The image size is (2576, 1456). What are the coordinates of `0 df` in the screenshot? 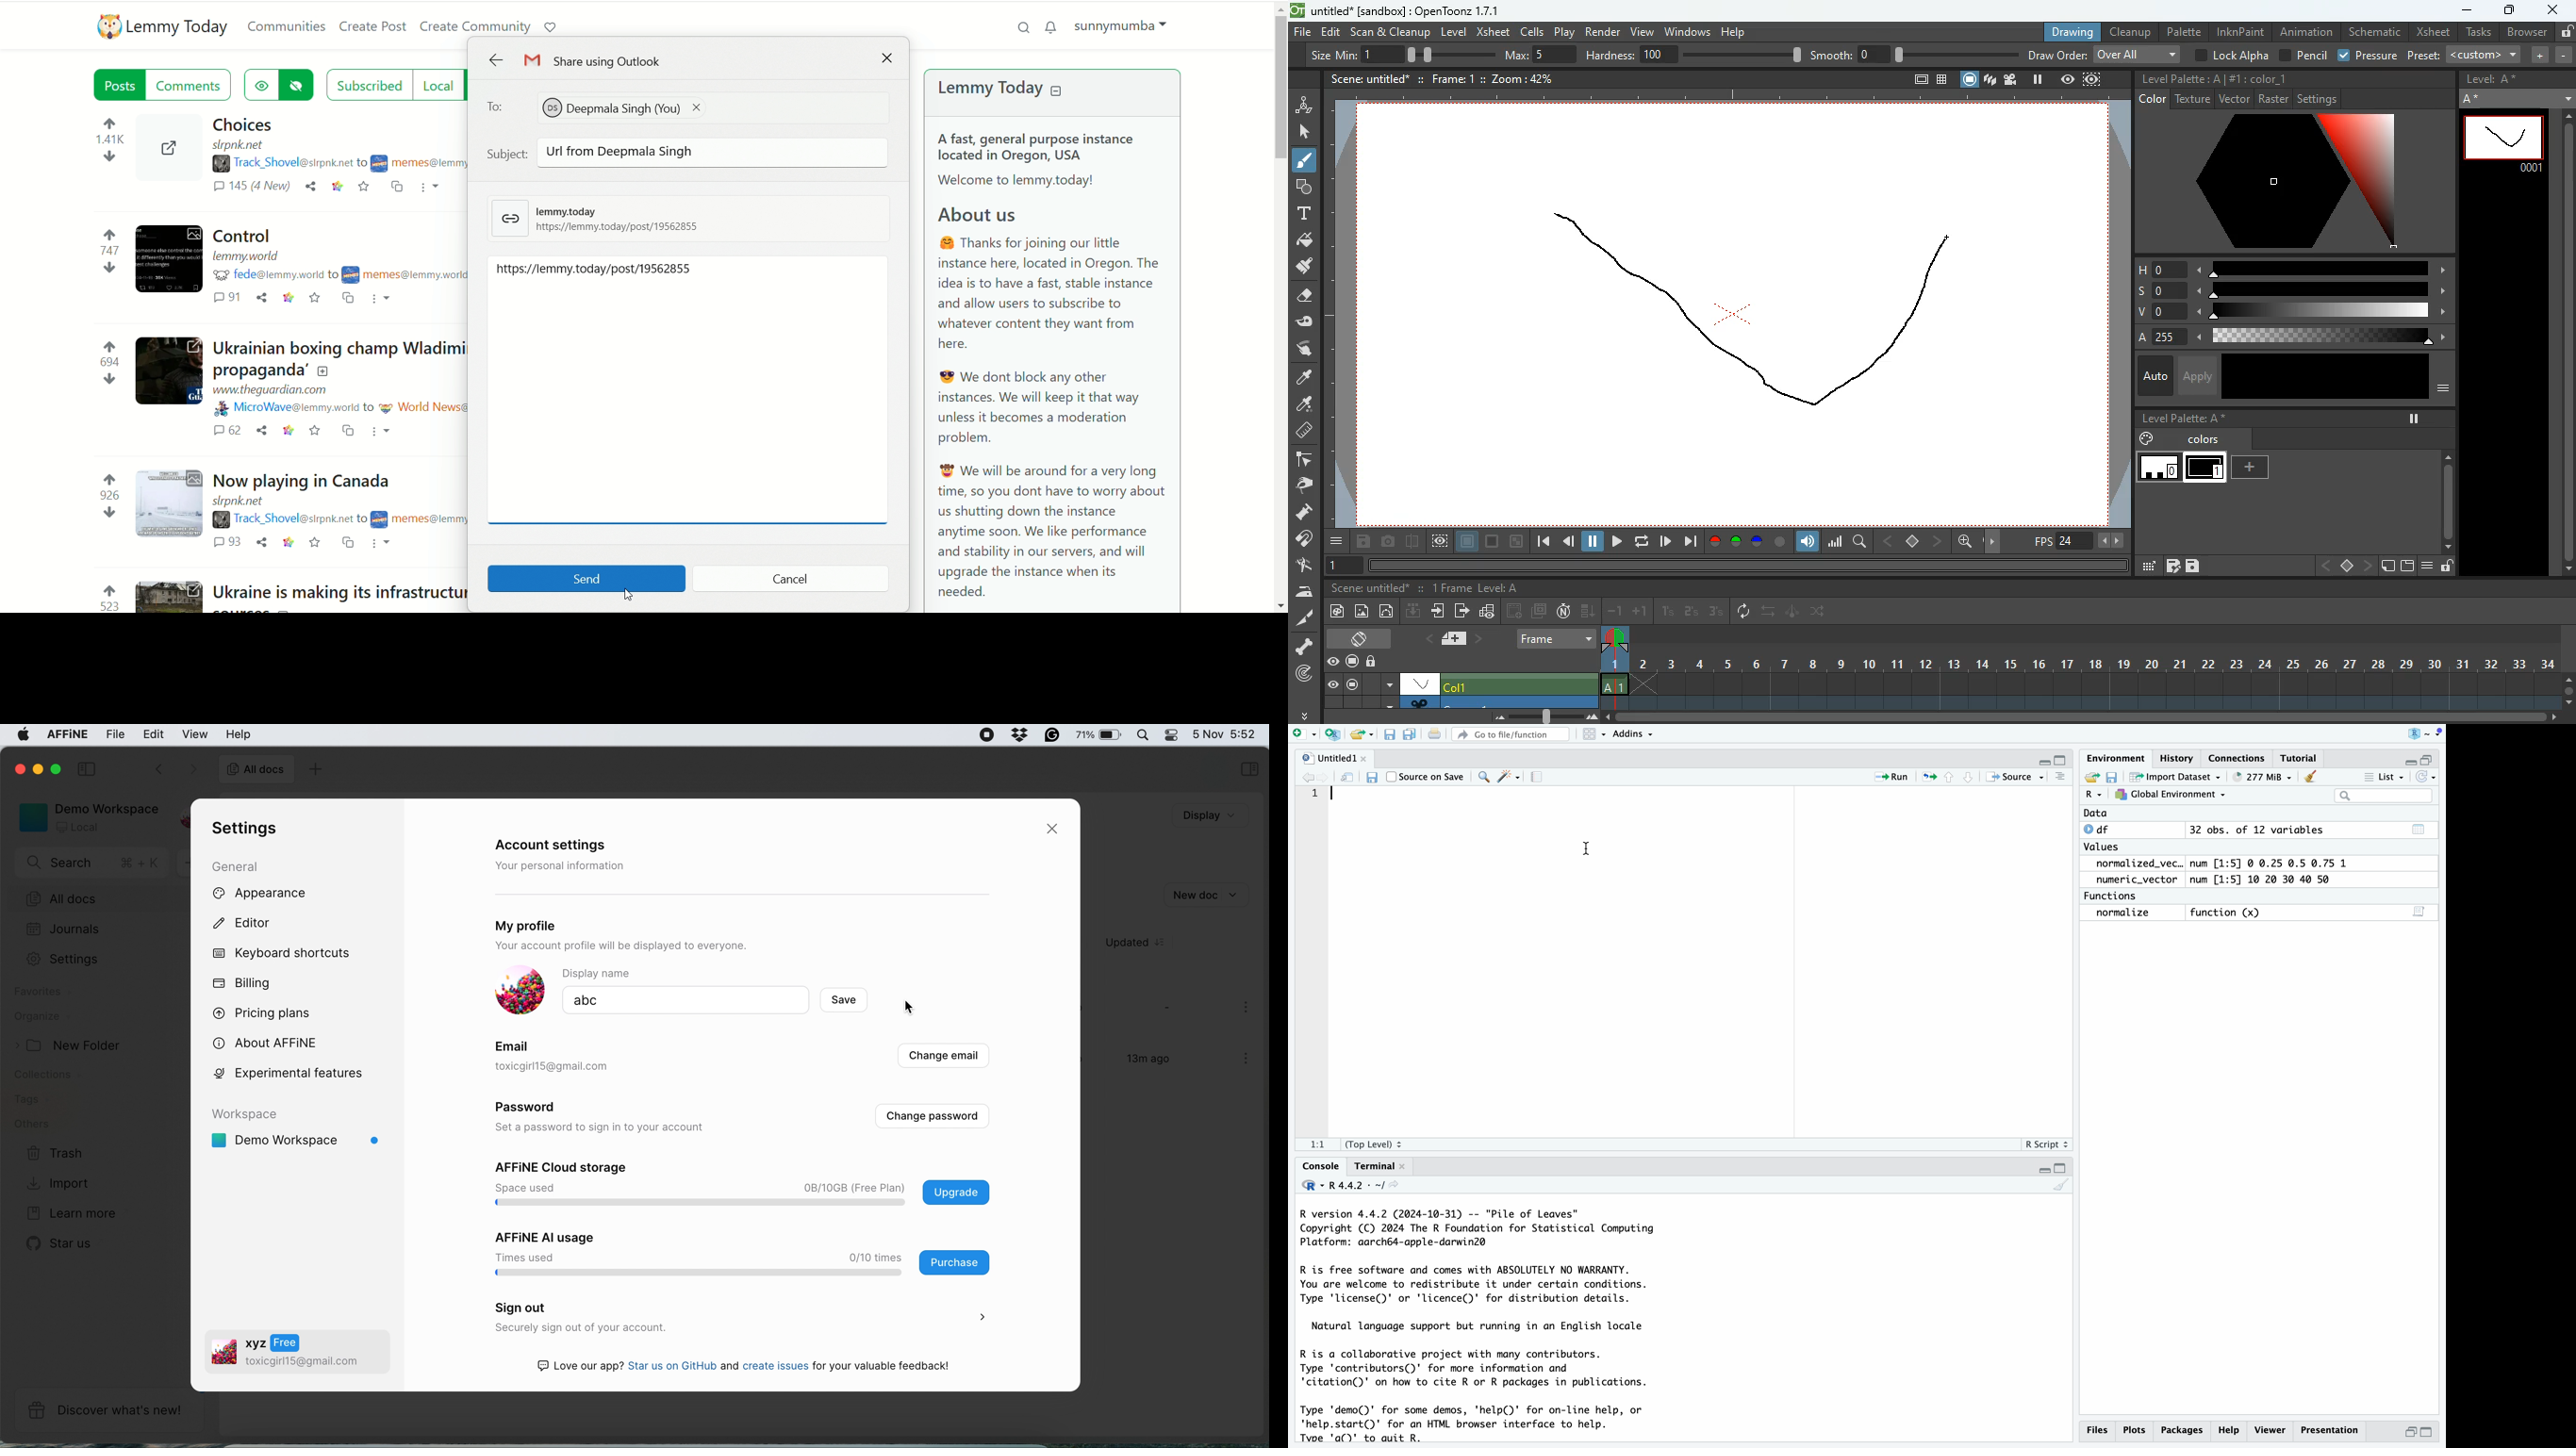 It's located at (2101, 829).